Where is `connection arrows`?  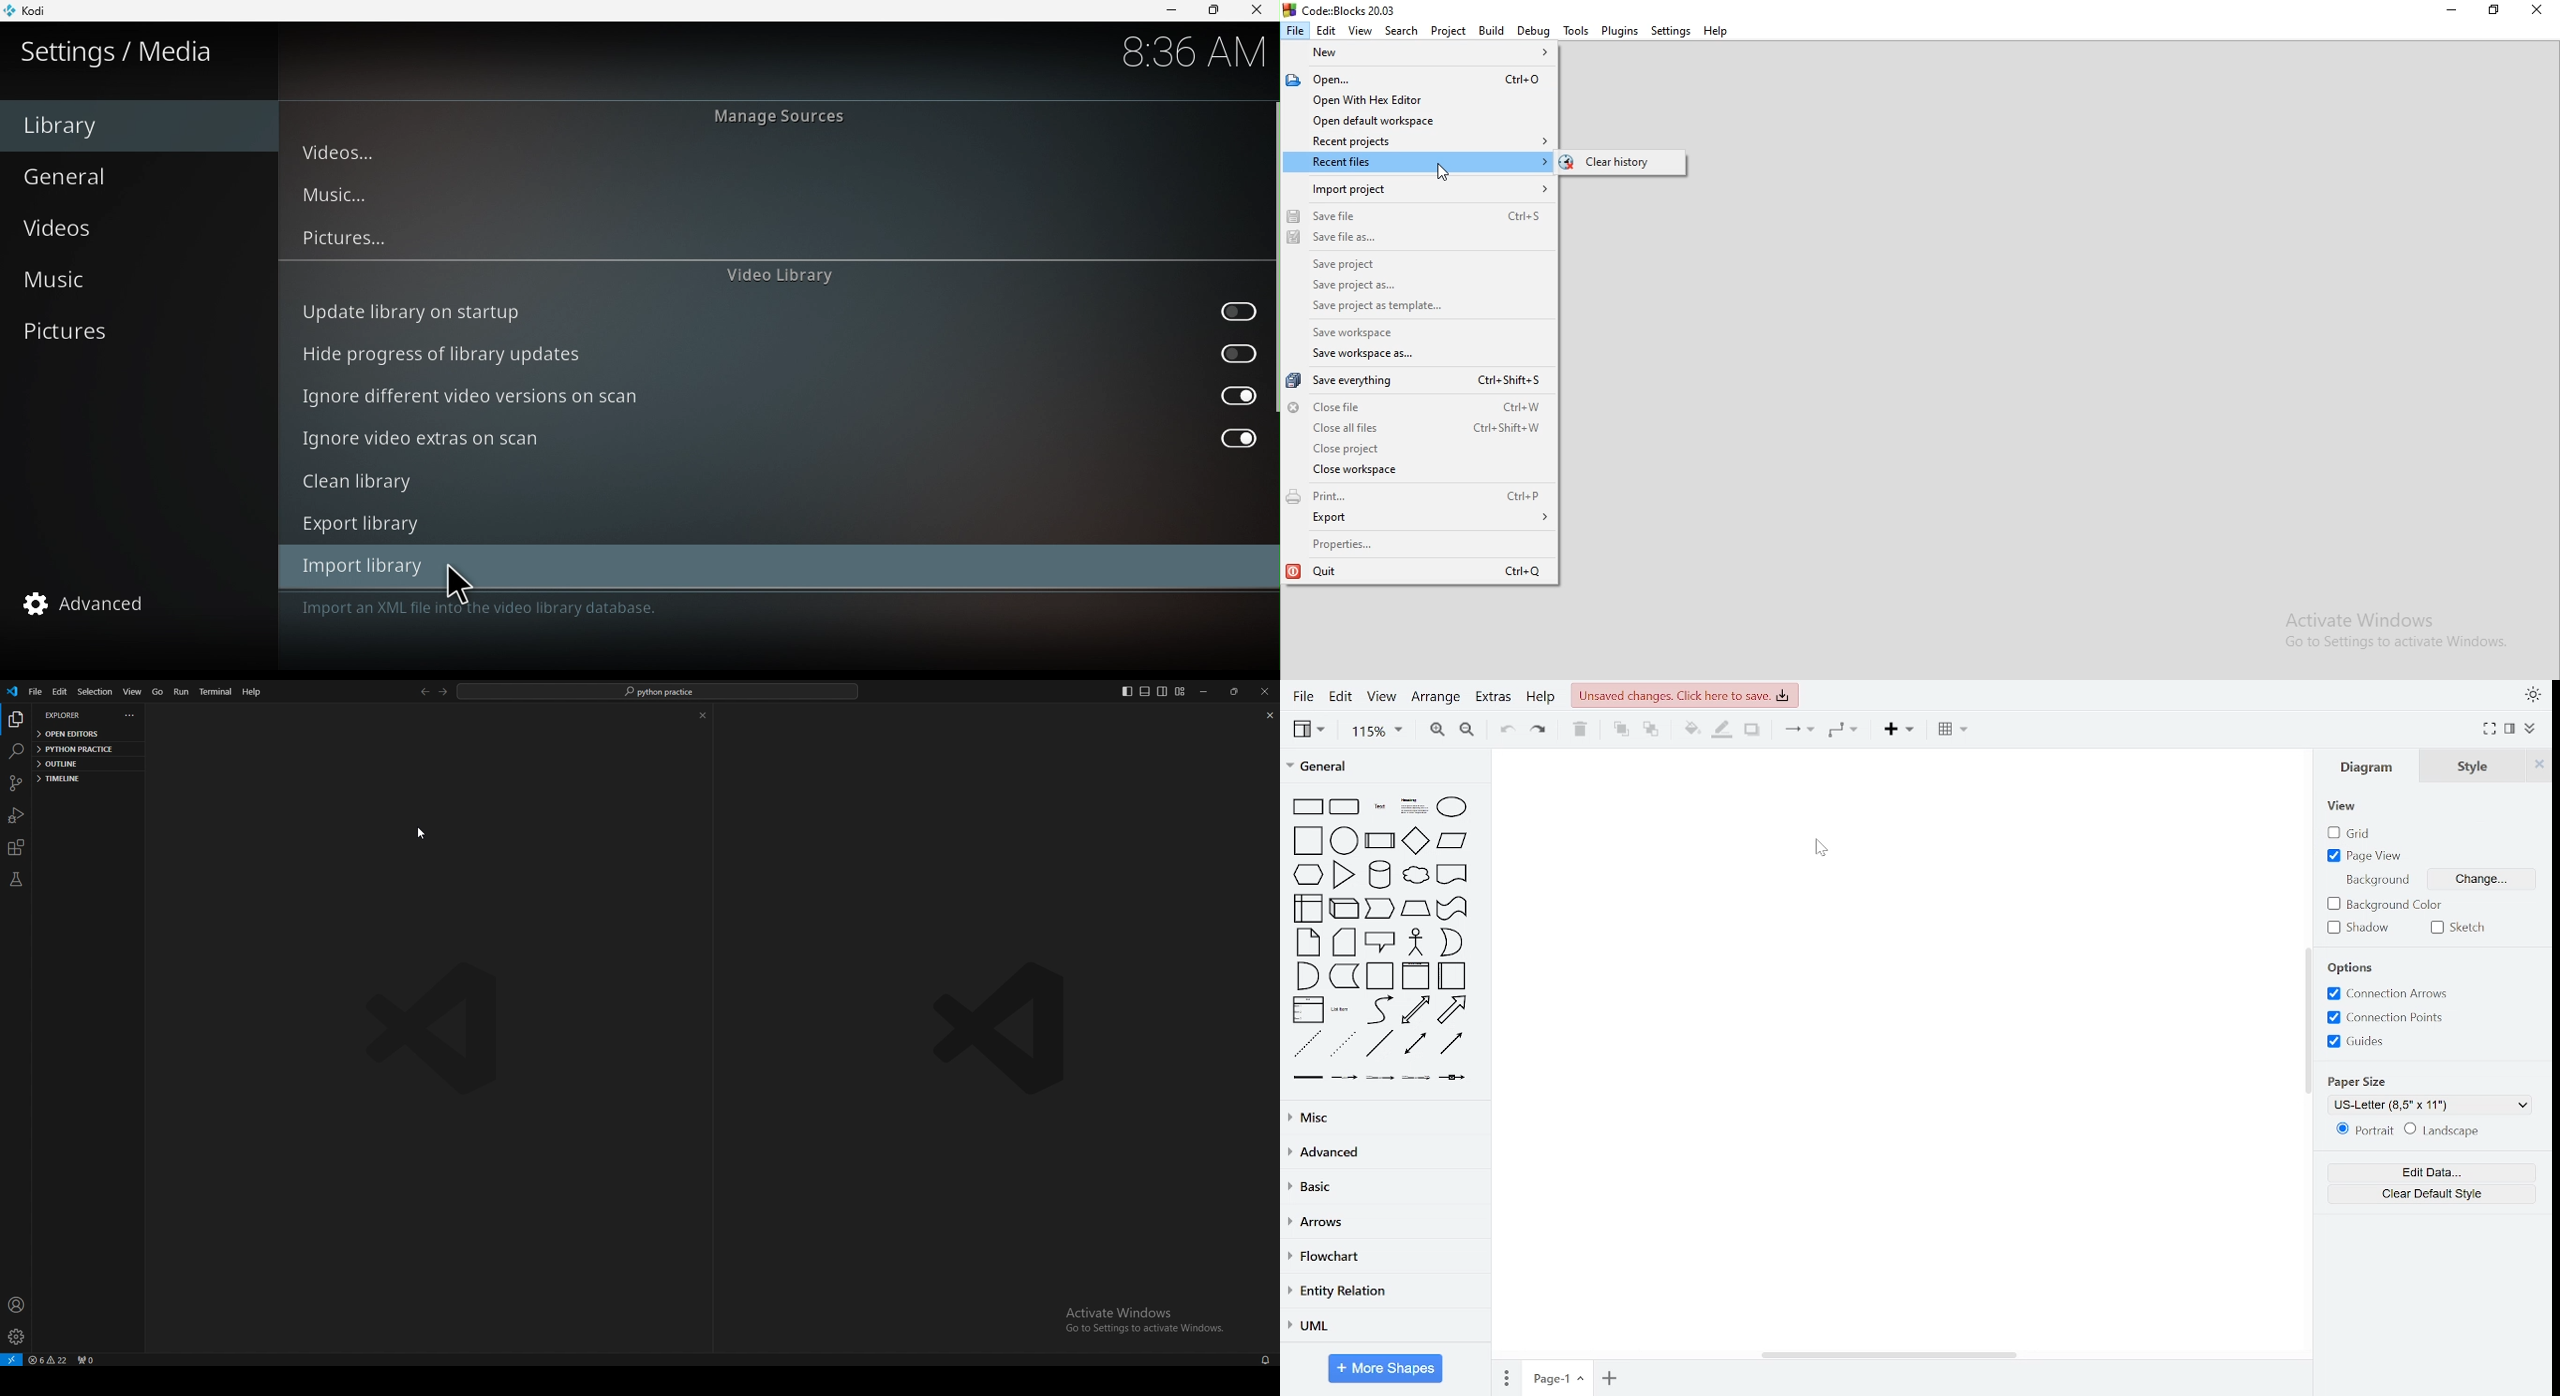 connection arrows is located at coordinates (2392, 994).